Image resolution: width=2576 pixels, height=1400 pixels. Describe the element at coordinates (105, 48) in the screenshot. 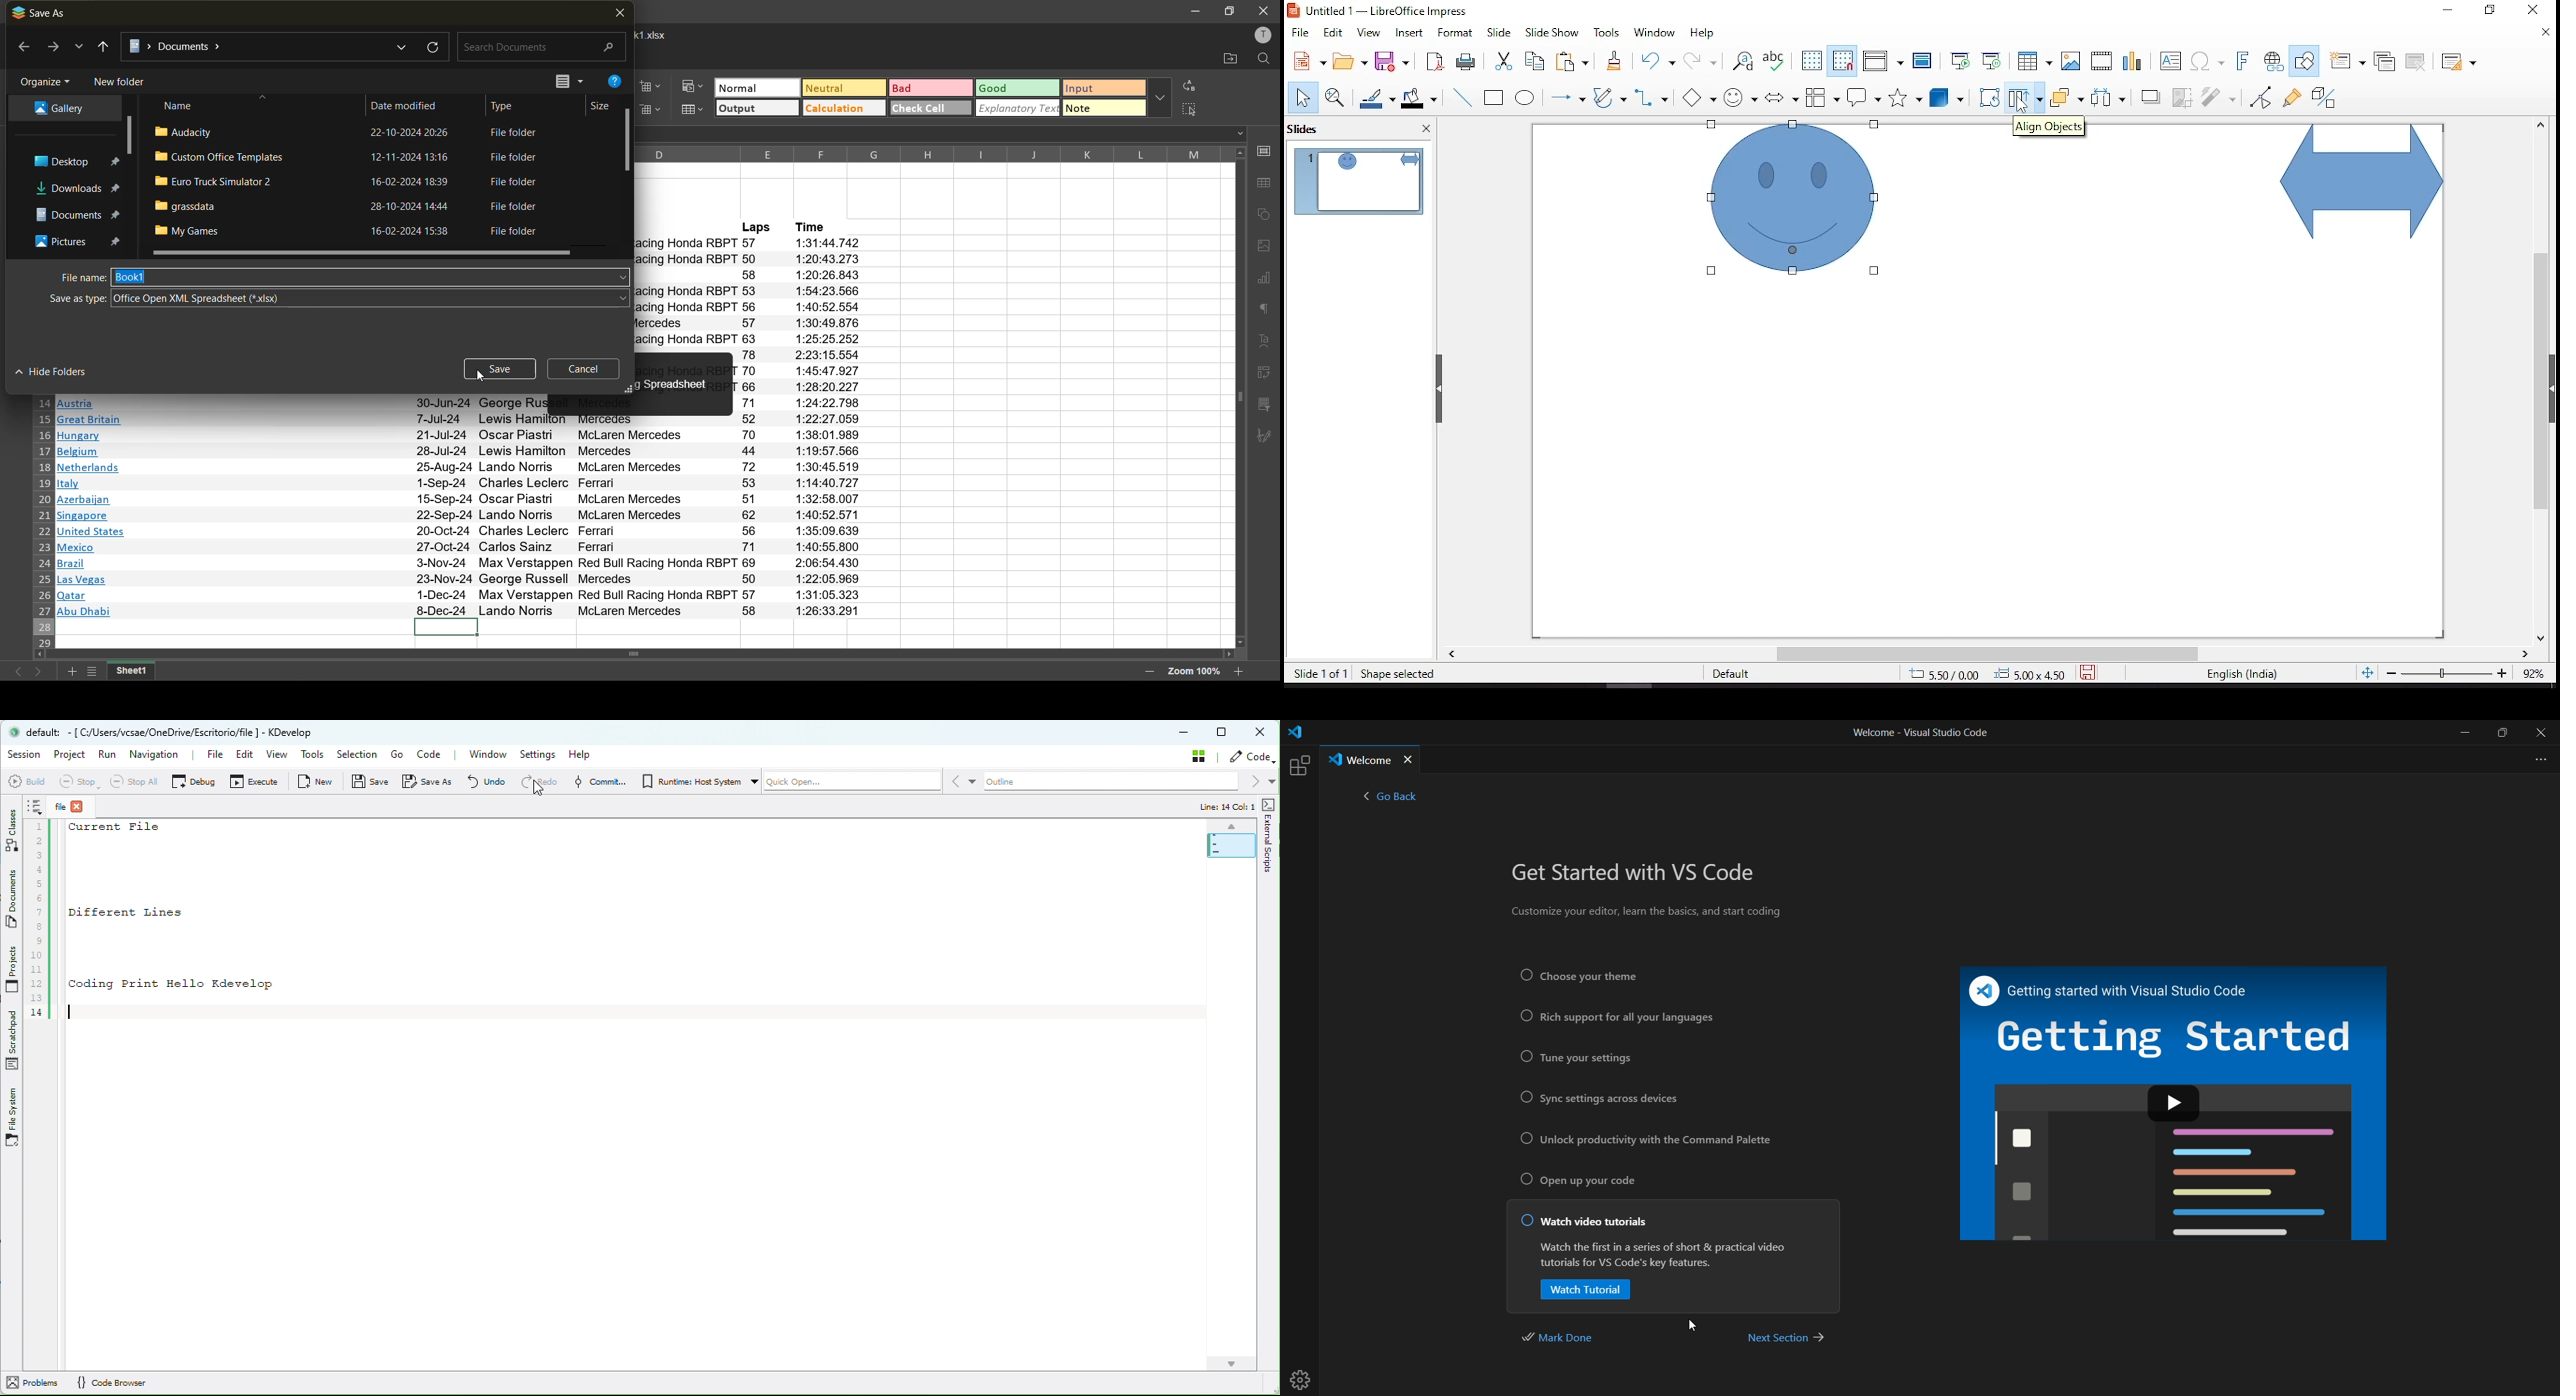

I see `go to last folder` at that location.